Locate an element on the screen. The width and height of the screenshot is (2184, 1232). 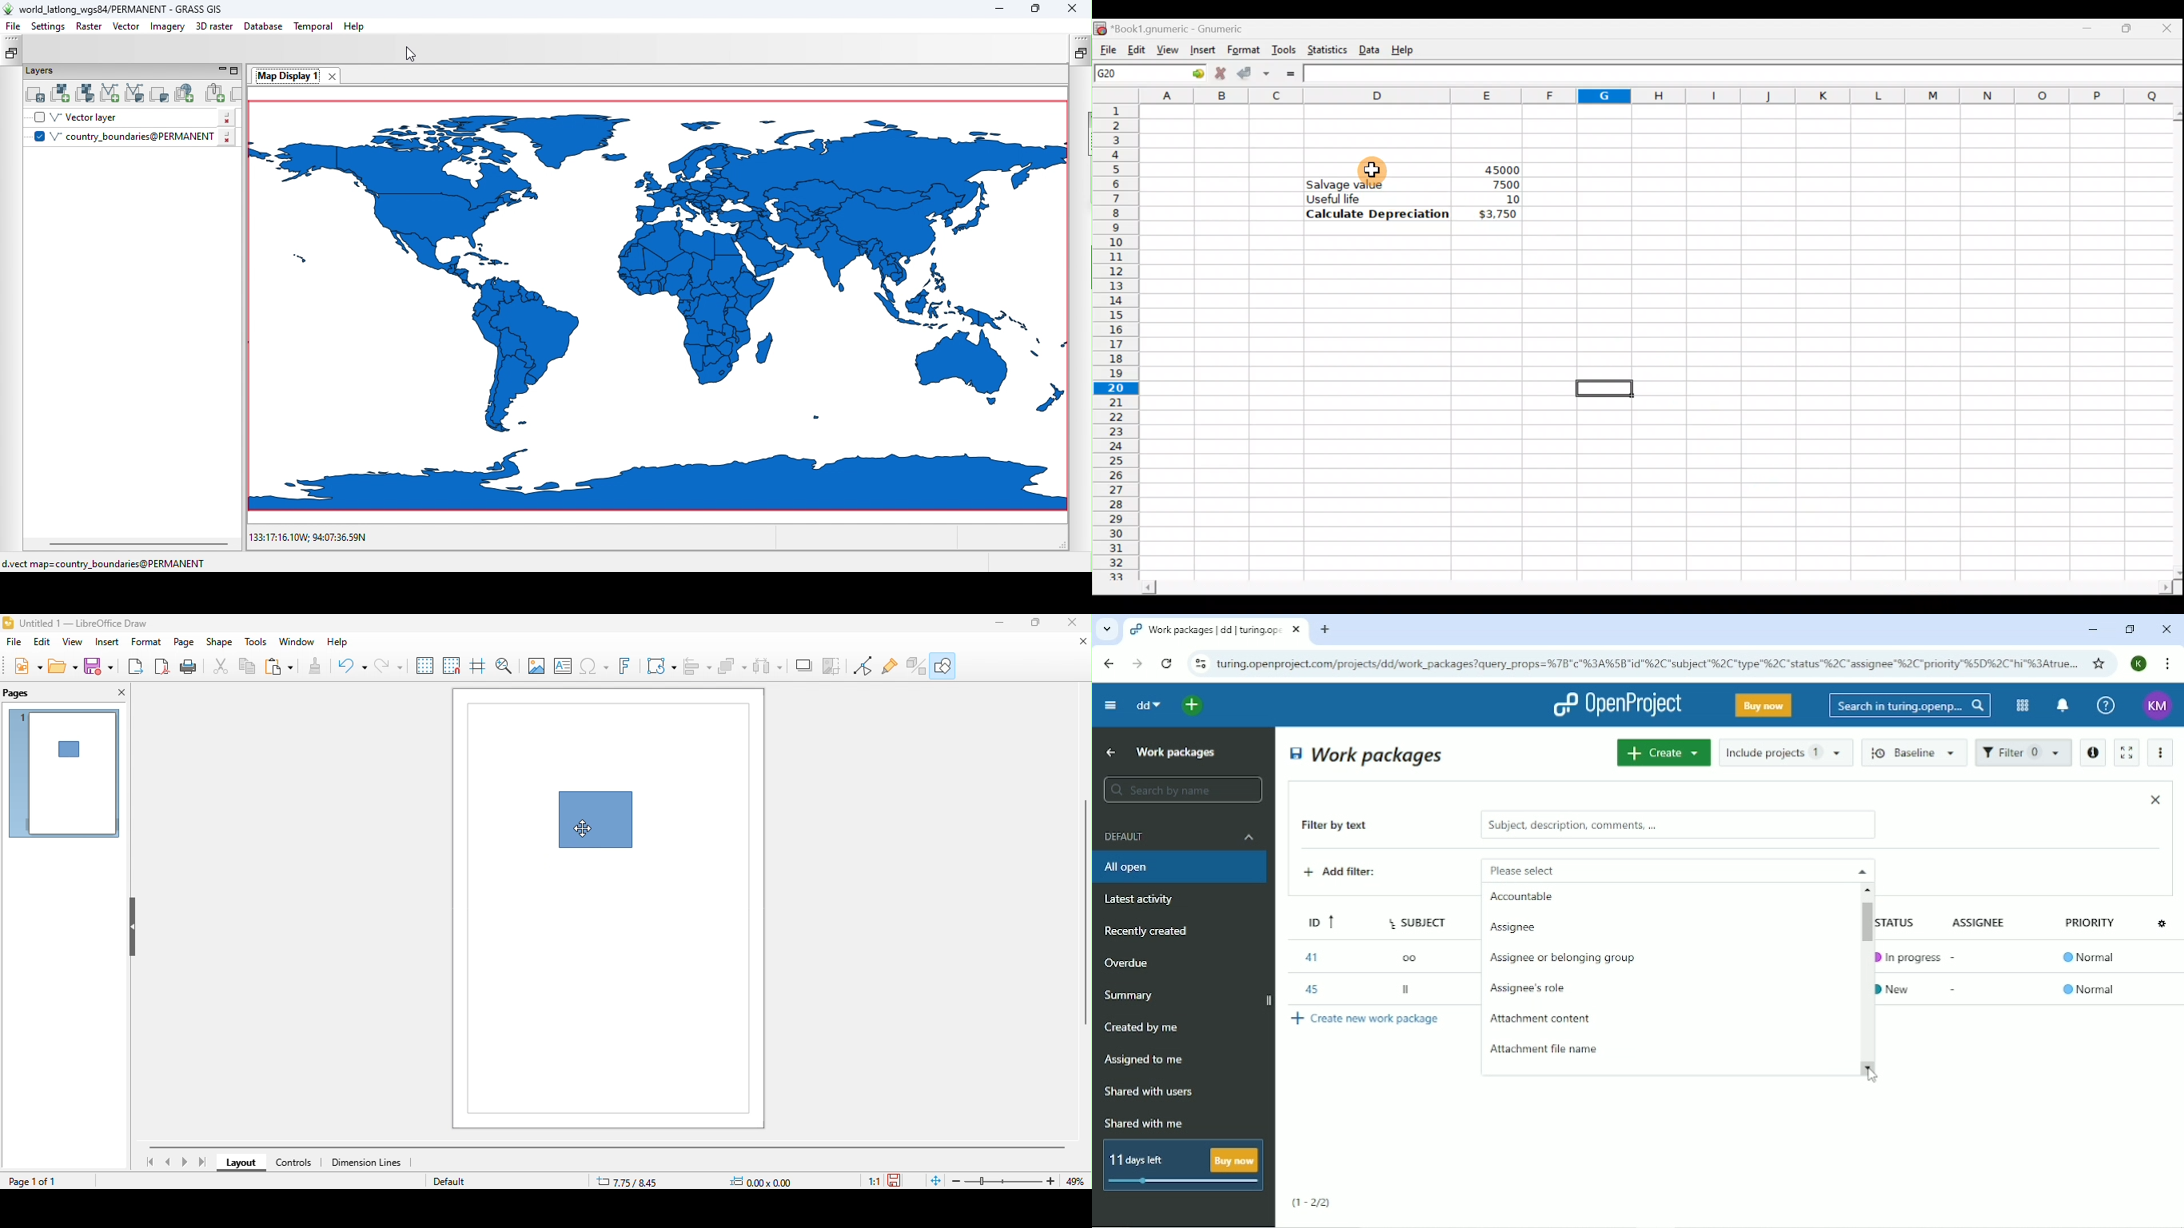
Statistics is located at coordinates (1325, 49).